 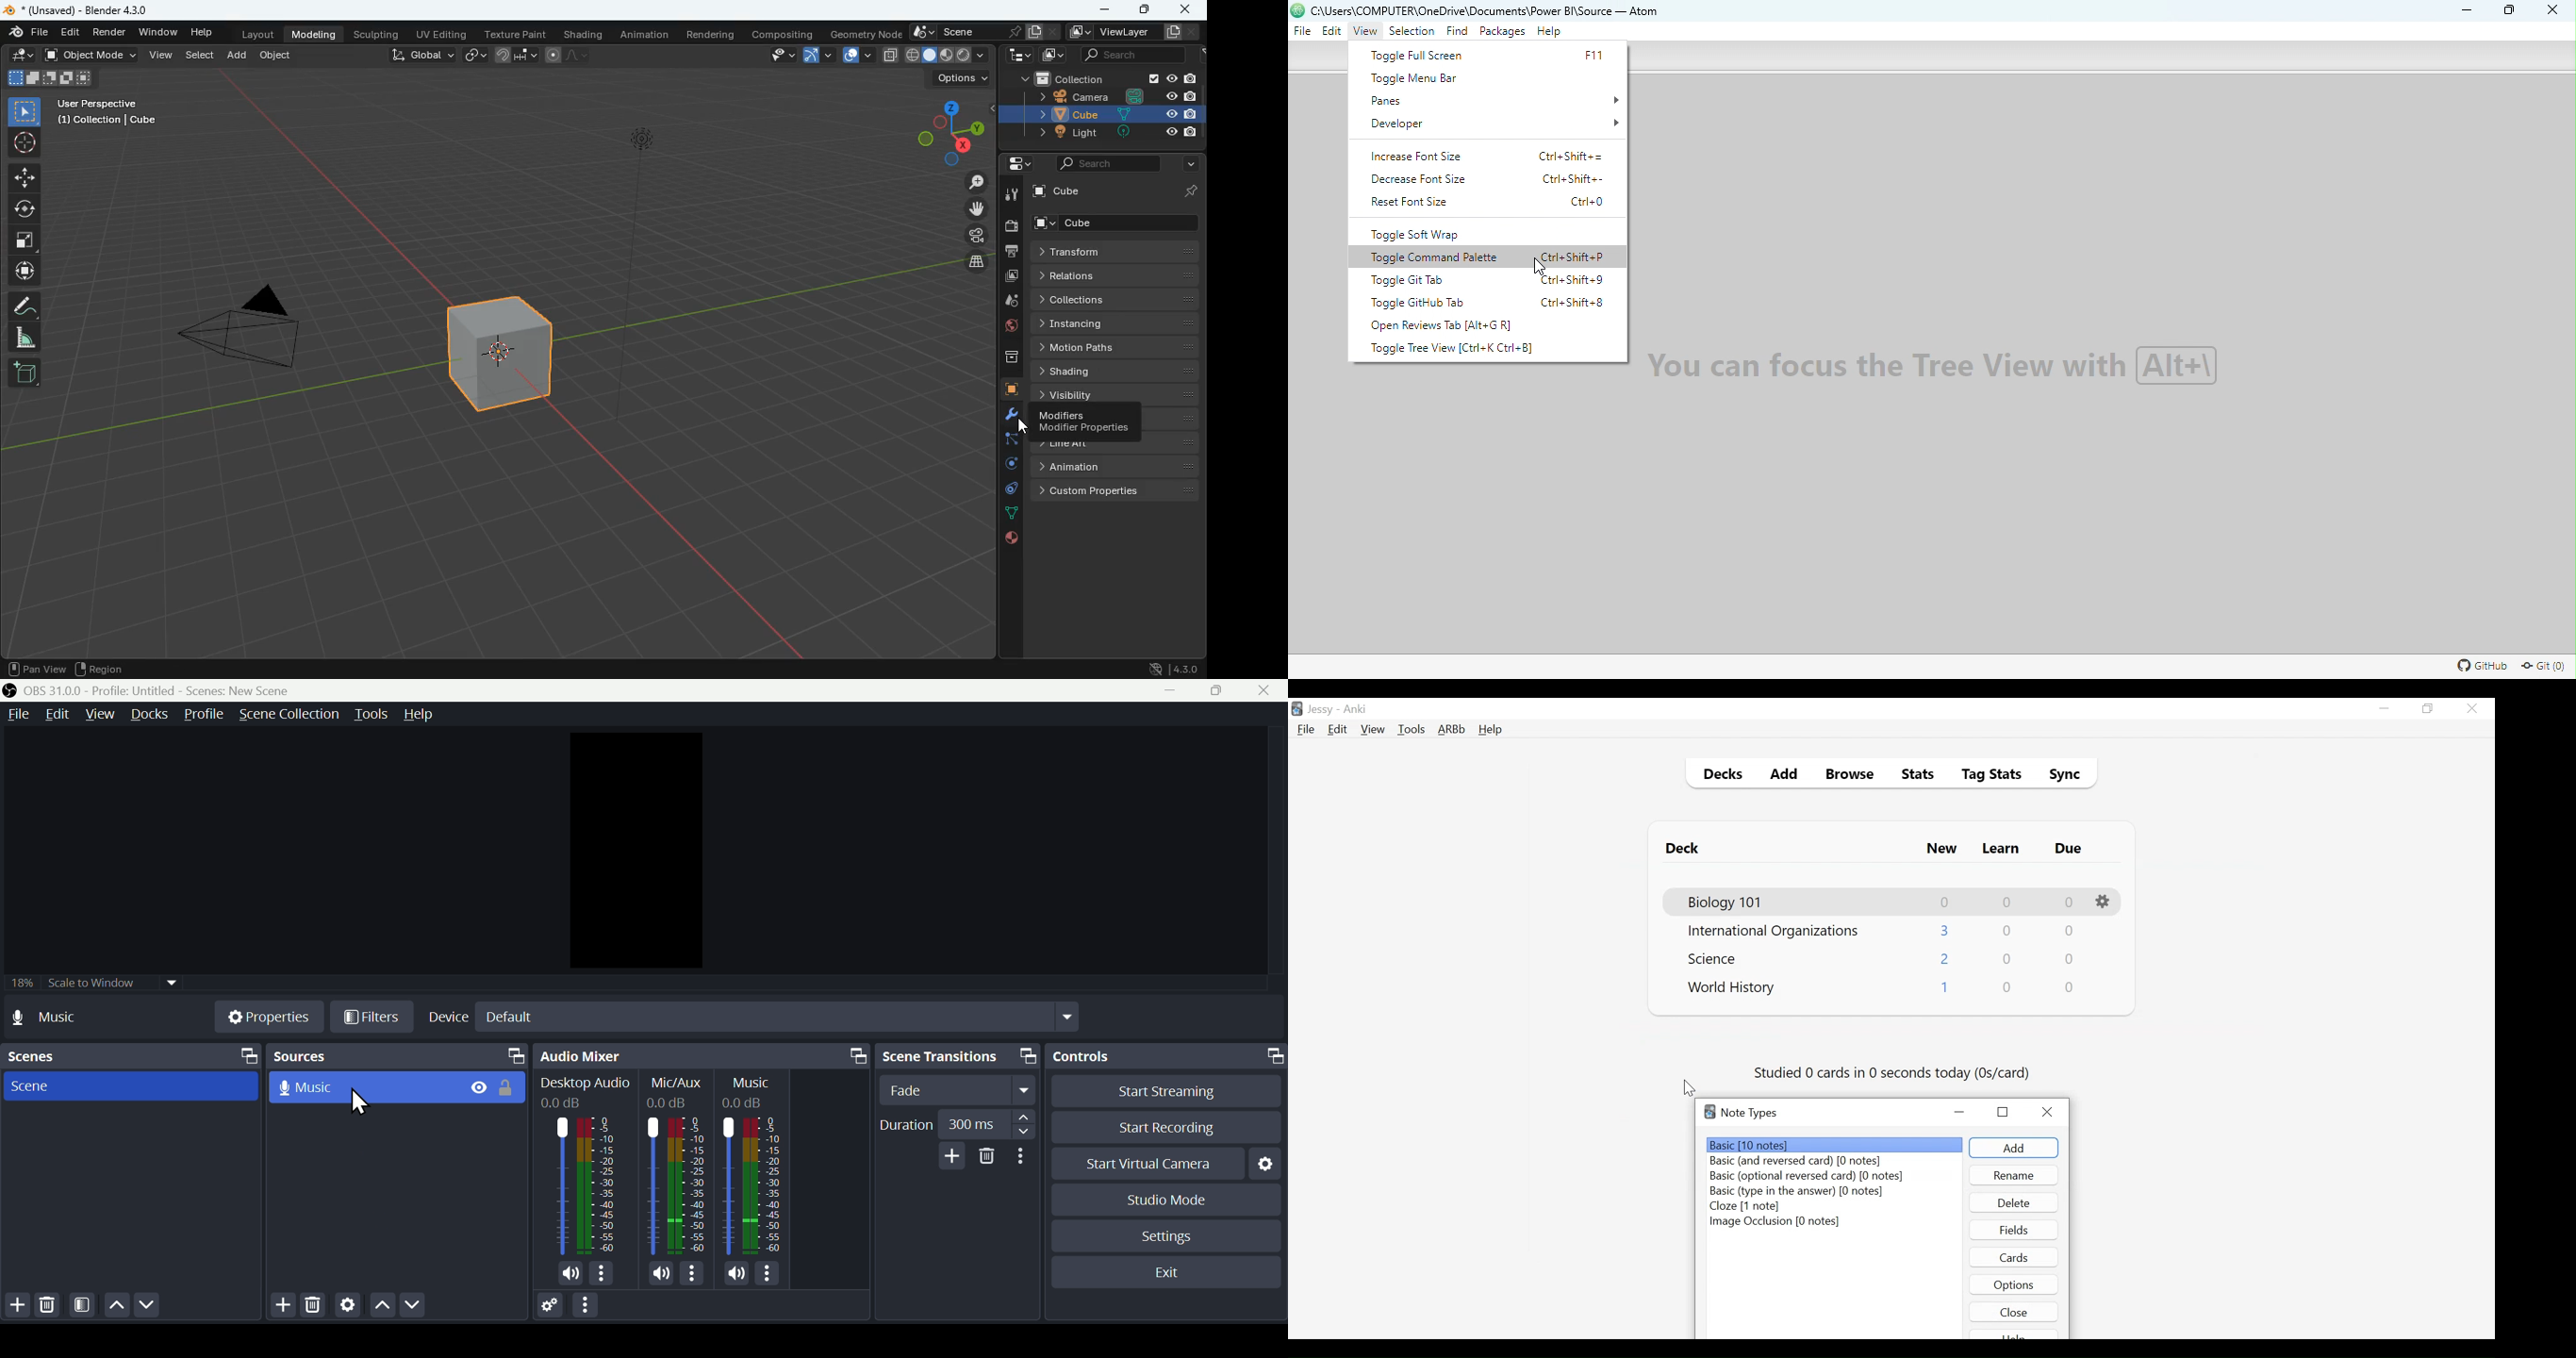 I want to click on minimize, so click(x=1102, y=11).